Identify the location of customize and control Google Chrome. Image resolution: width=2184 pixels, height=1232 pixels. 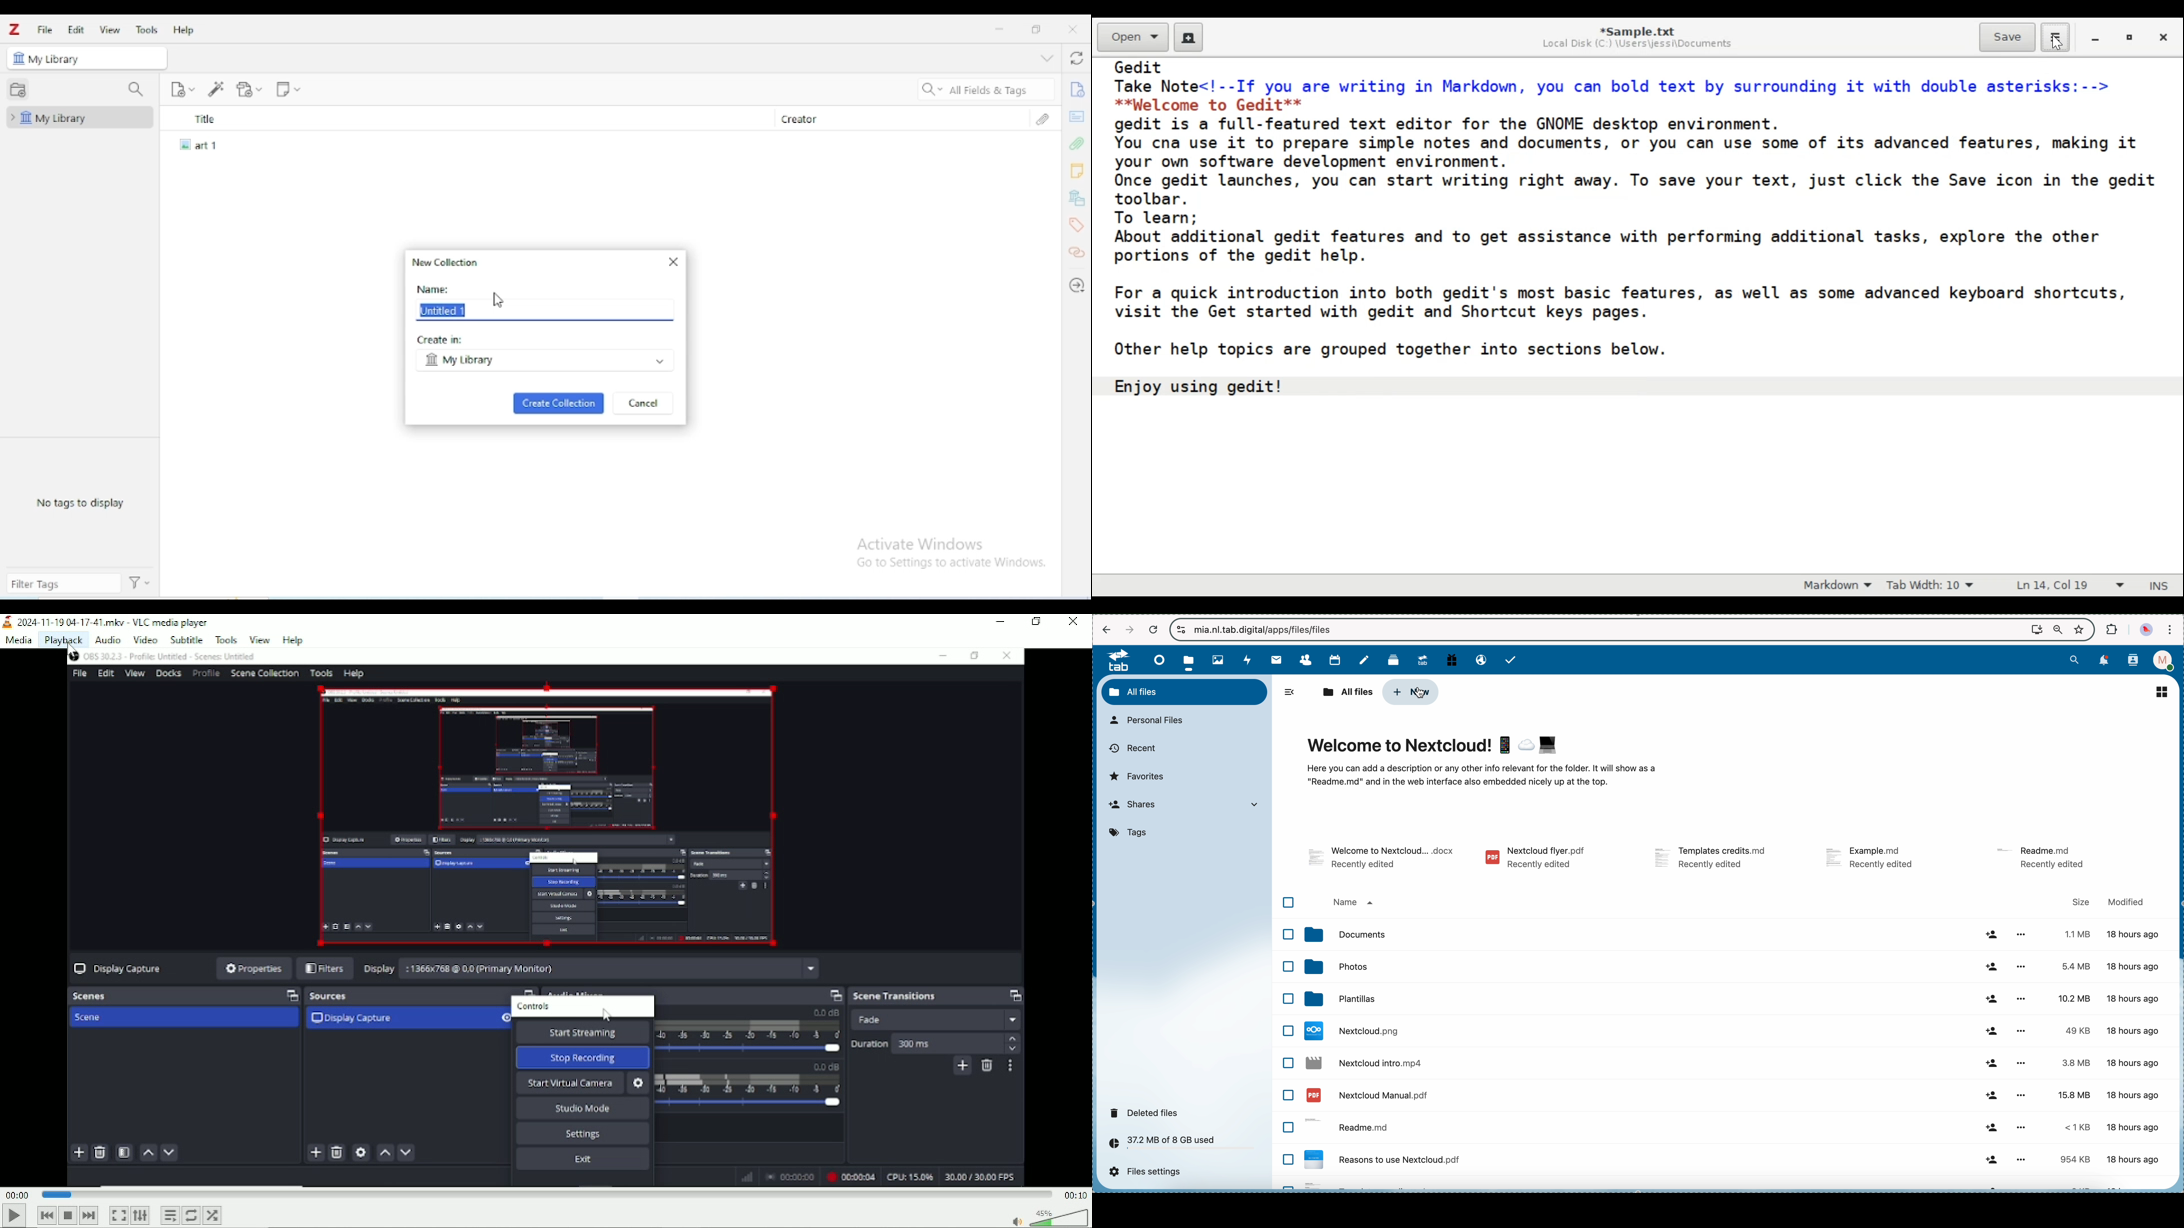
(2169, 629).